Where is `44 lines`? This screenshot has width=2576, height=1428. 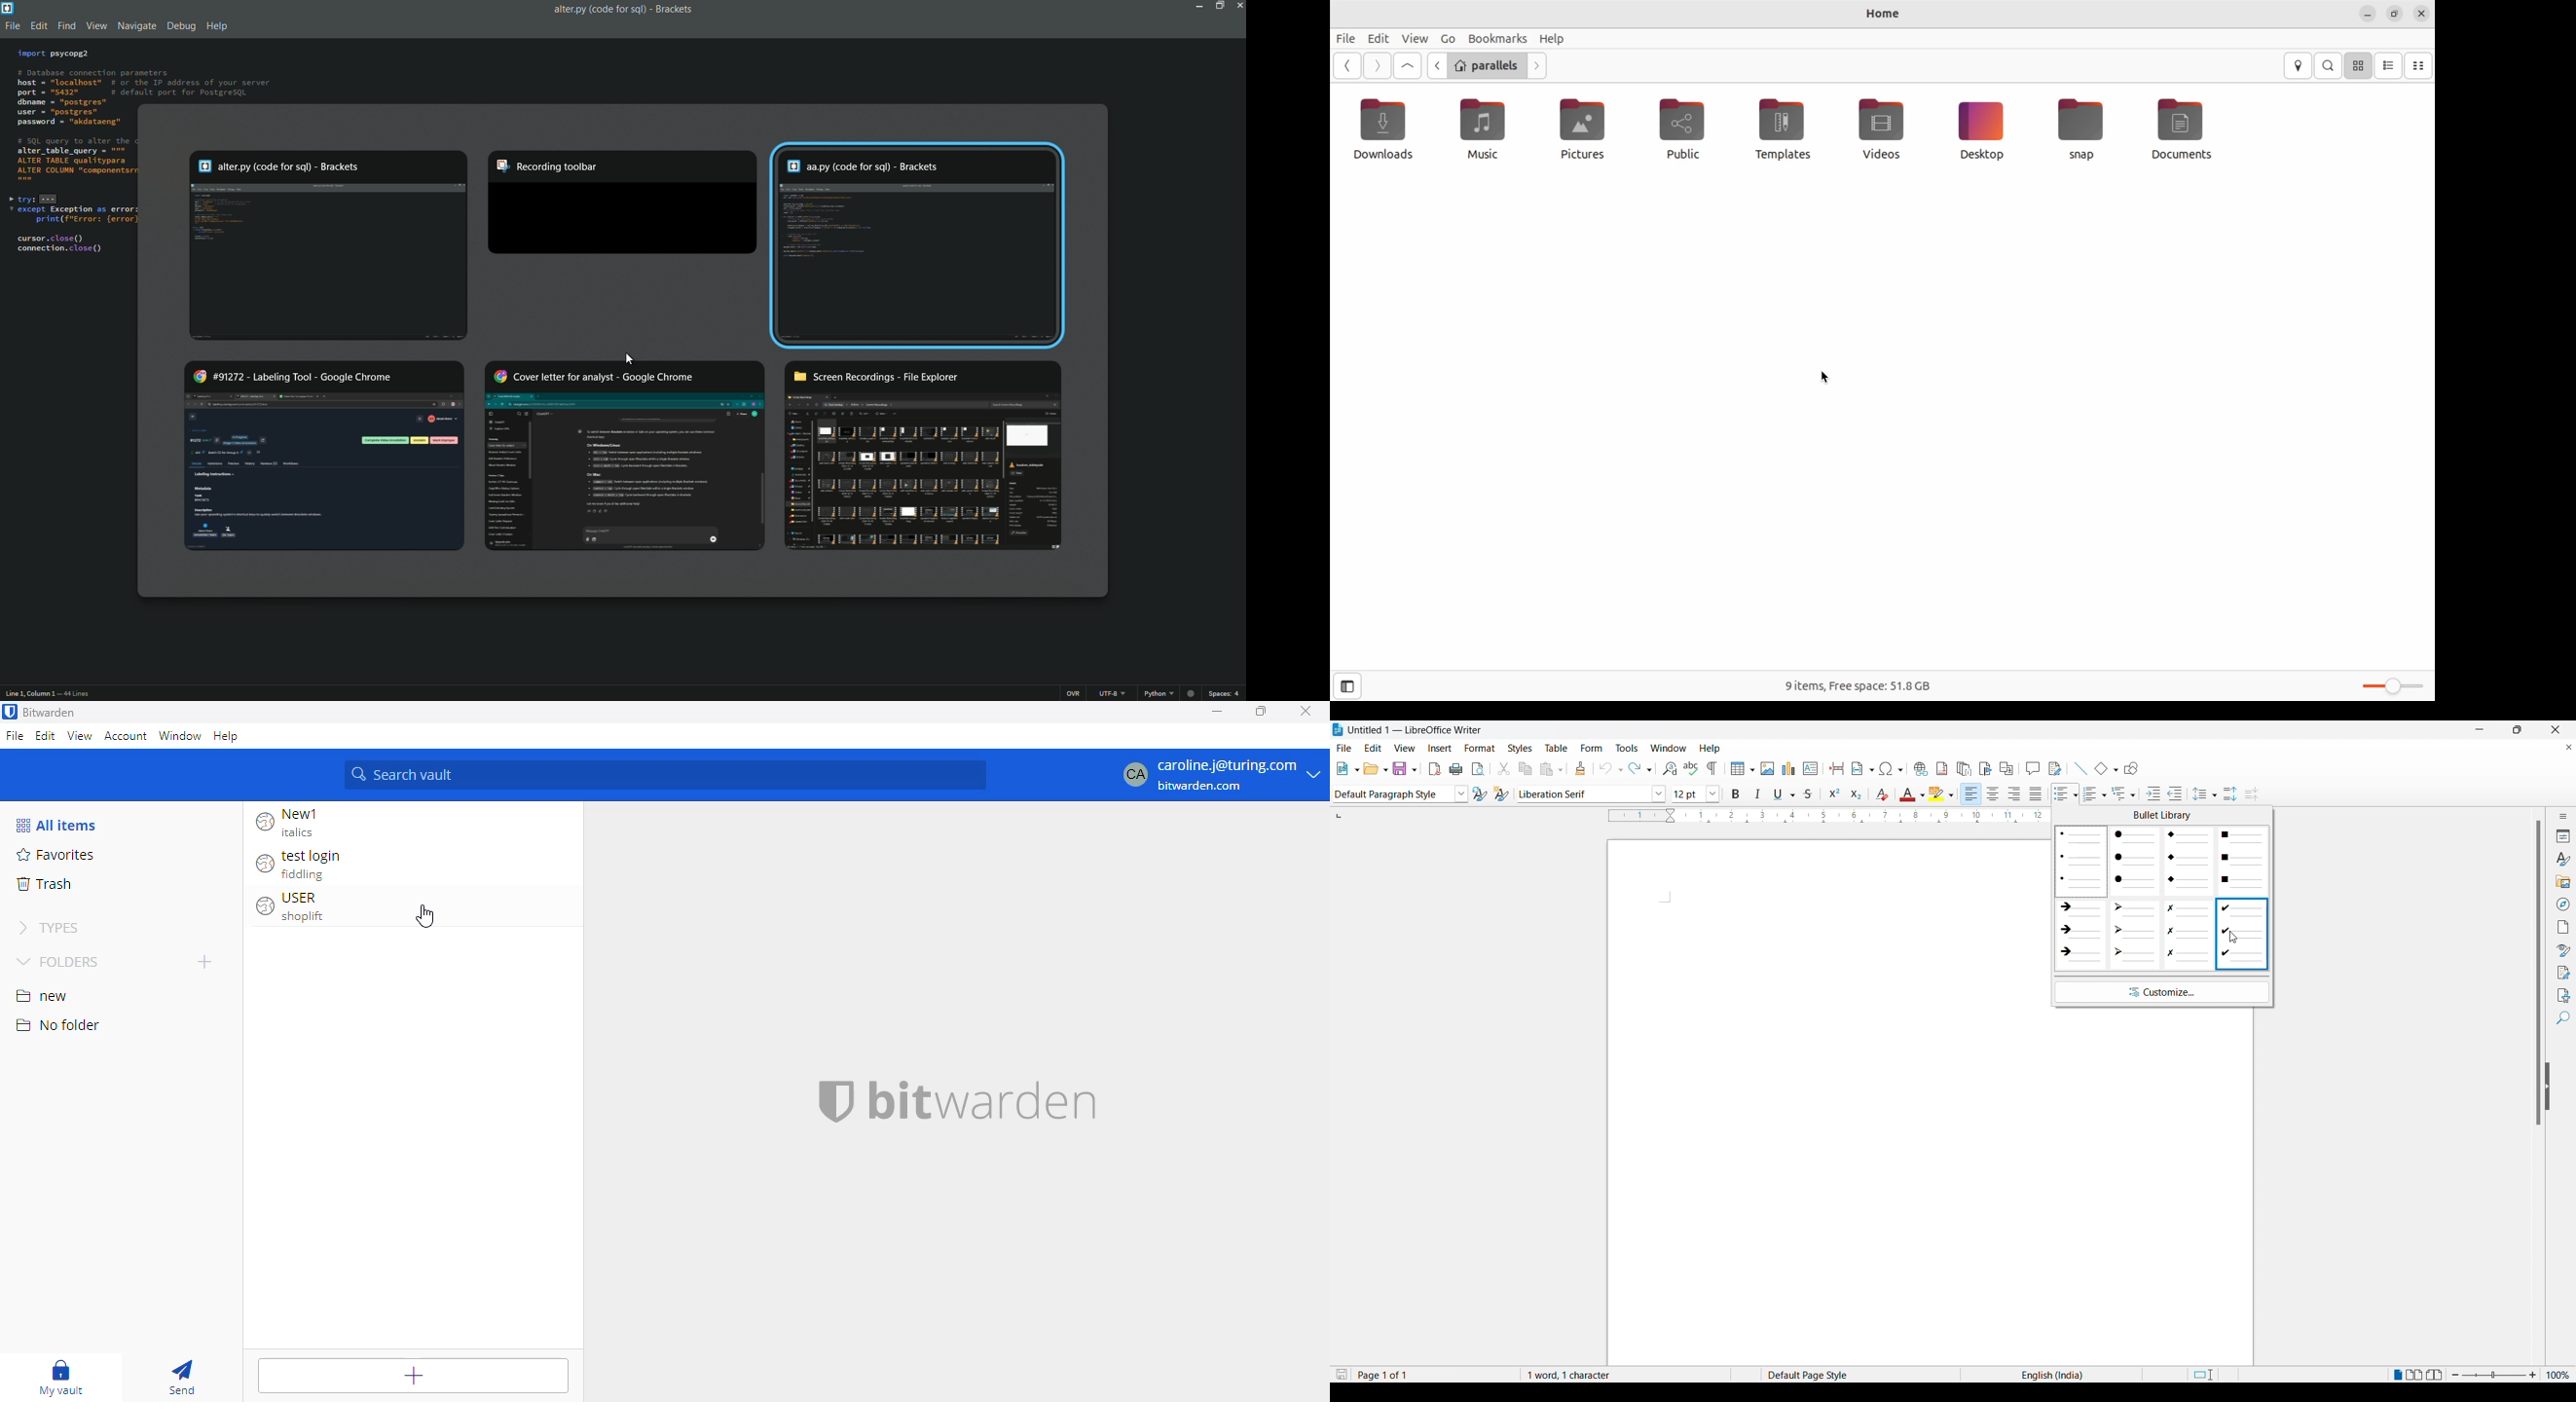 44 lines is located at coordinates (77, 695).